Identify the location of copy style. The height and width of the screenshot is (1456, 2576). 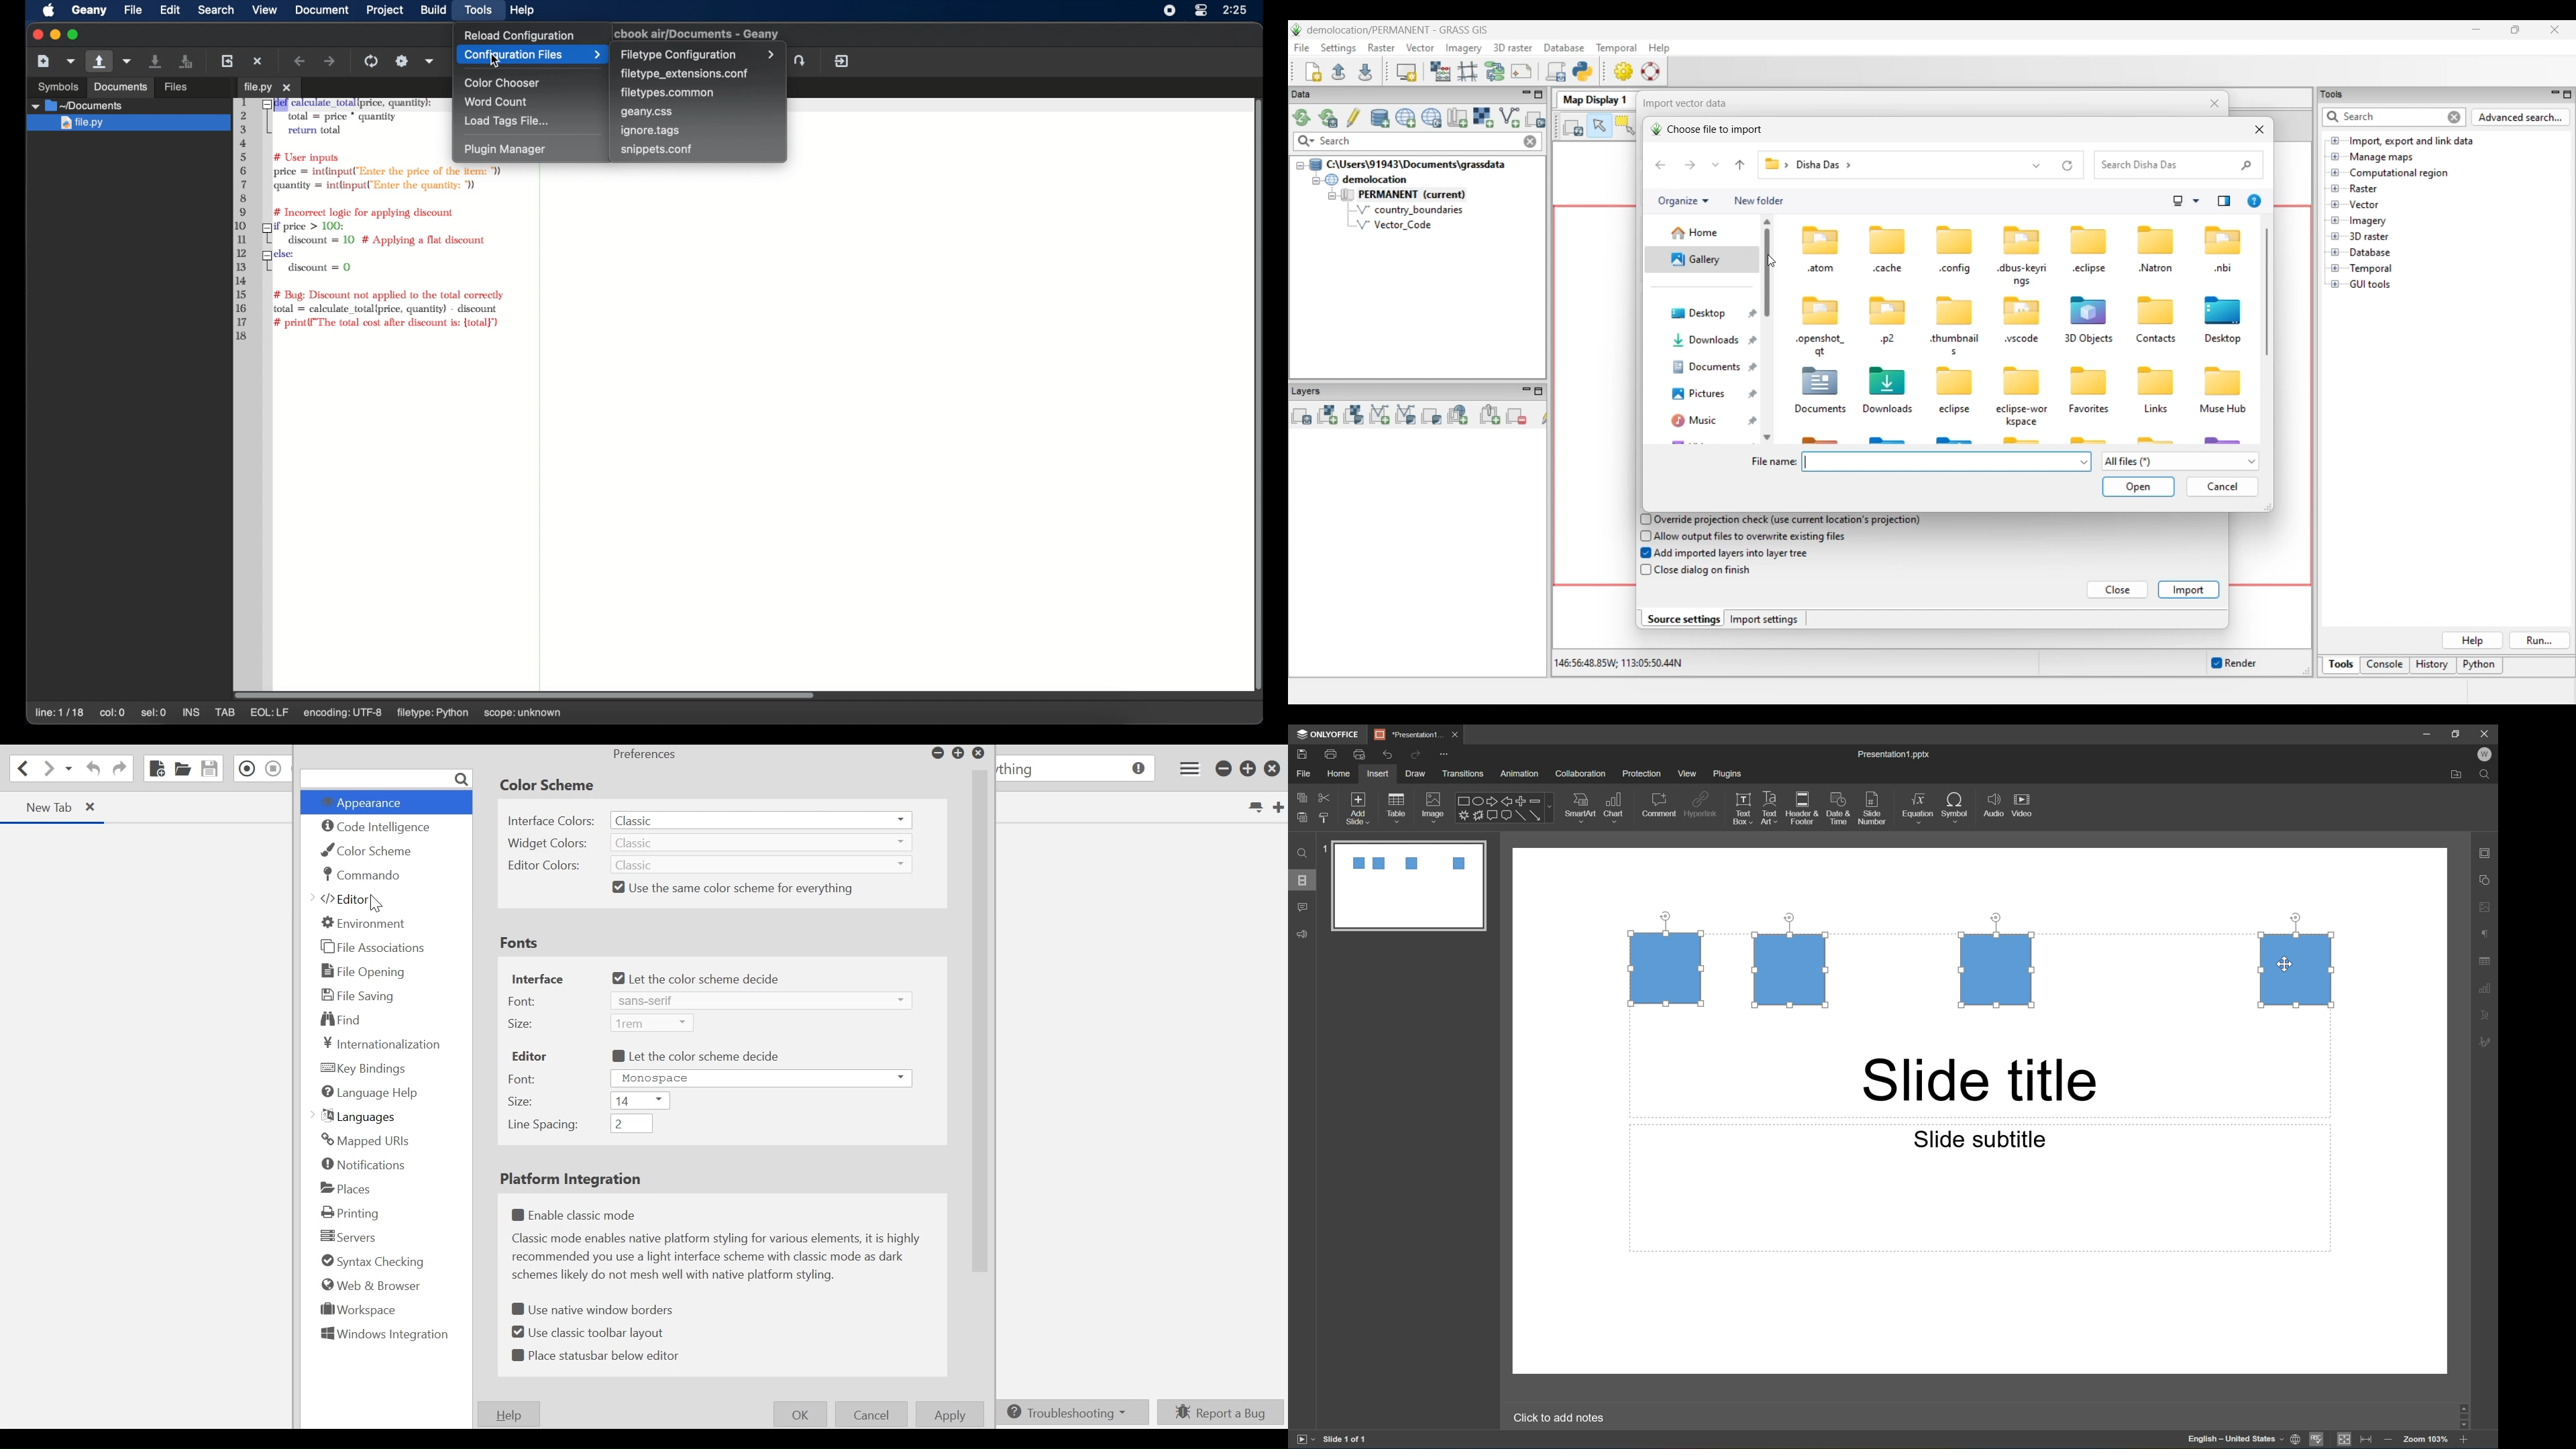
(1324, 818).